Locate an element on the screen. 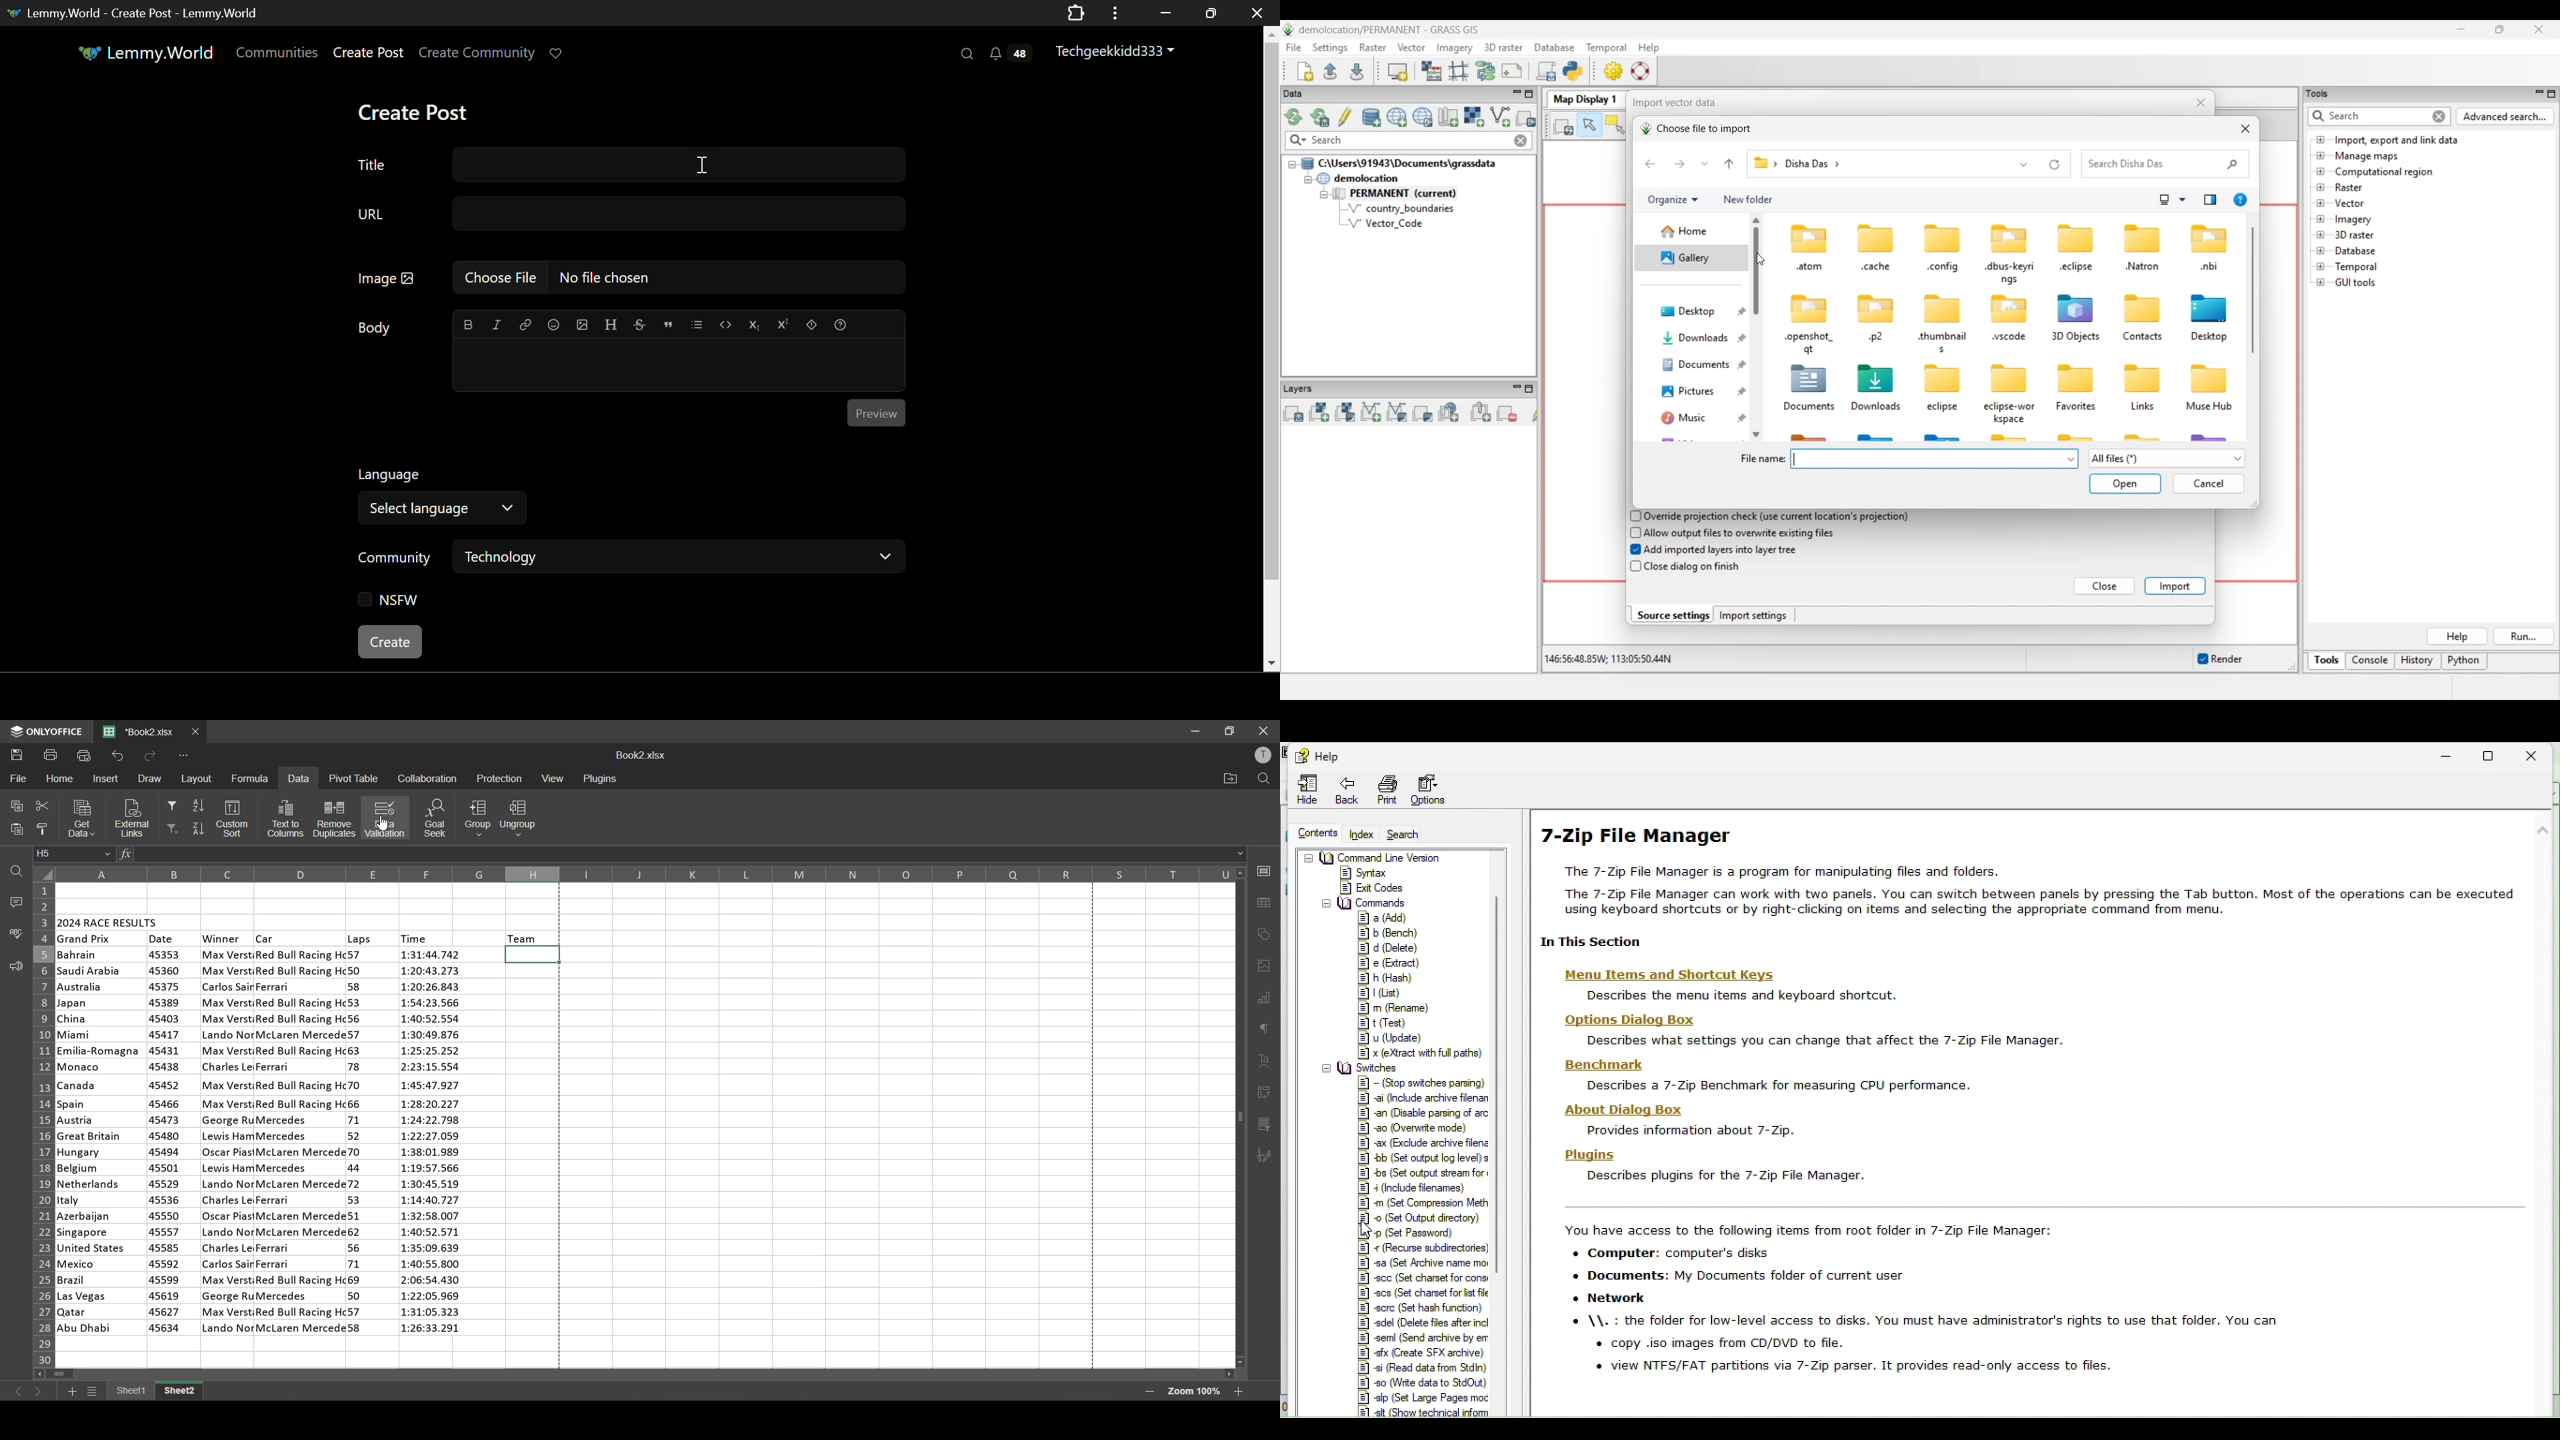  about dialog box is located at coordinates (1632, 1110).